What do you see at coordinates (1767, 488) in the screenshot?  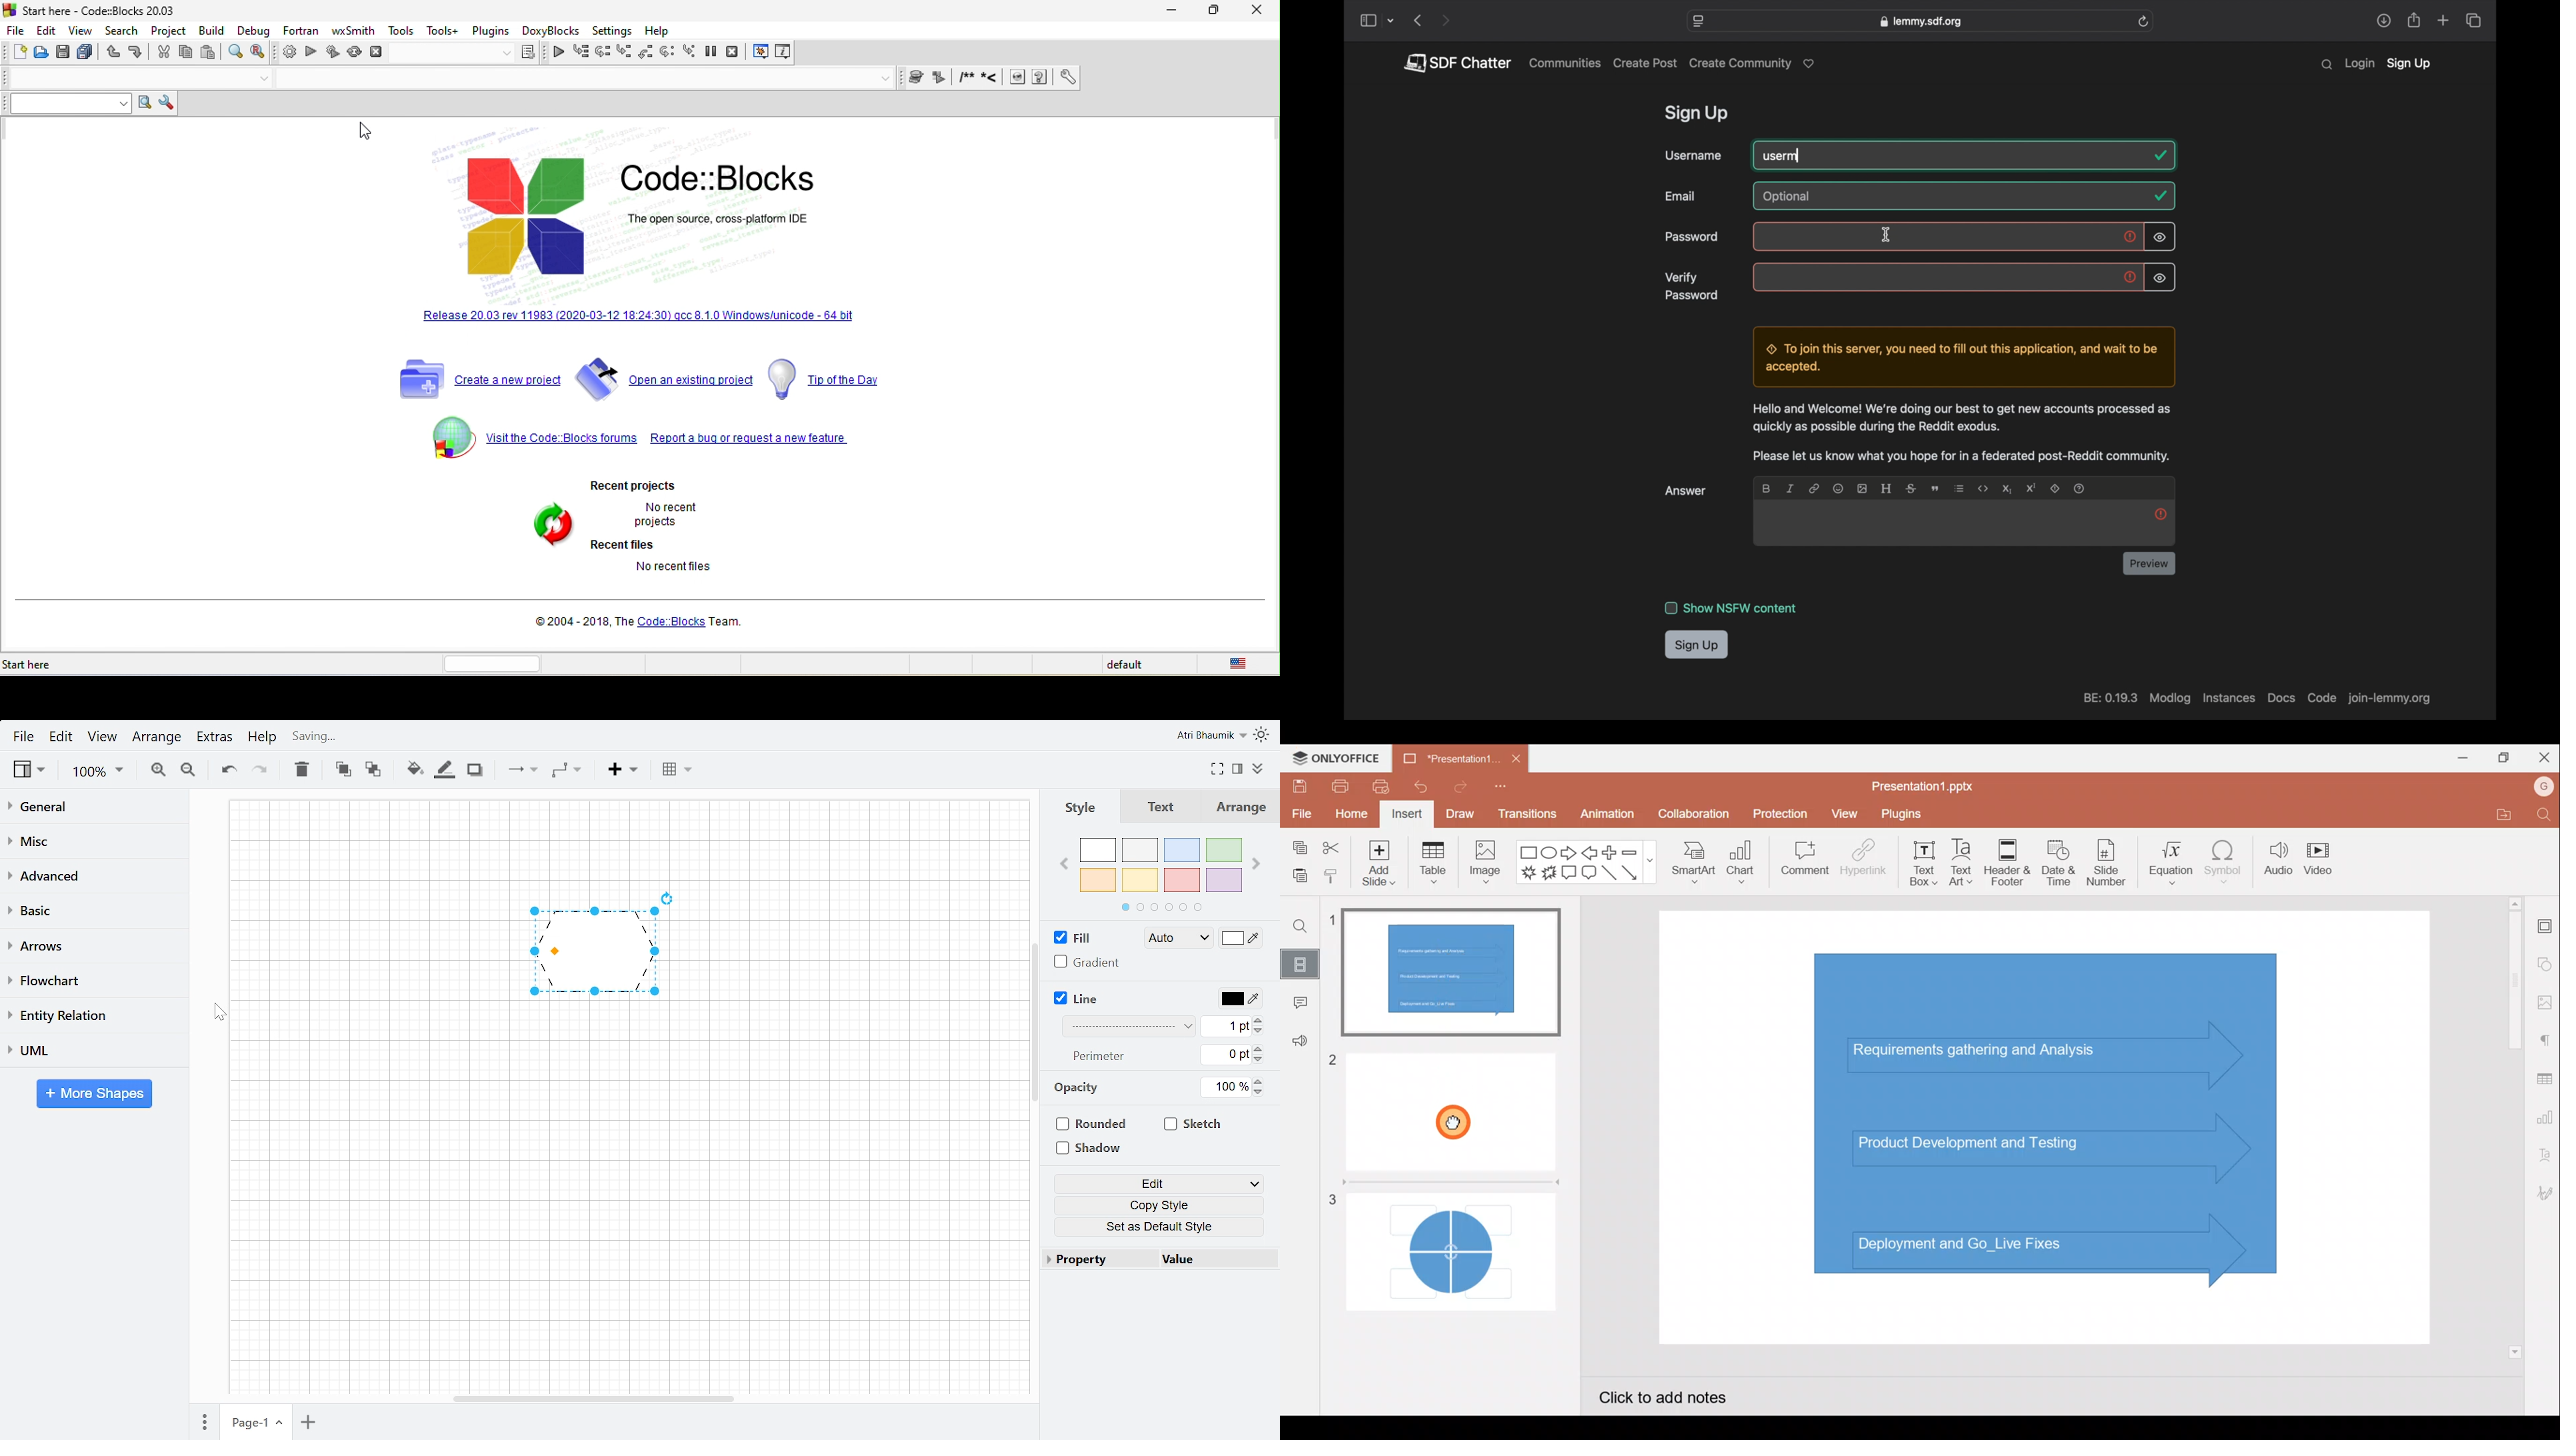 I see `bold` at bounding box center [1767, 488].